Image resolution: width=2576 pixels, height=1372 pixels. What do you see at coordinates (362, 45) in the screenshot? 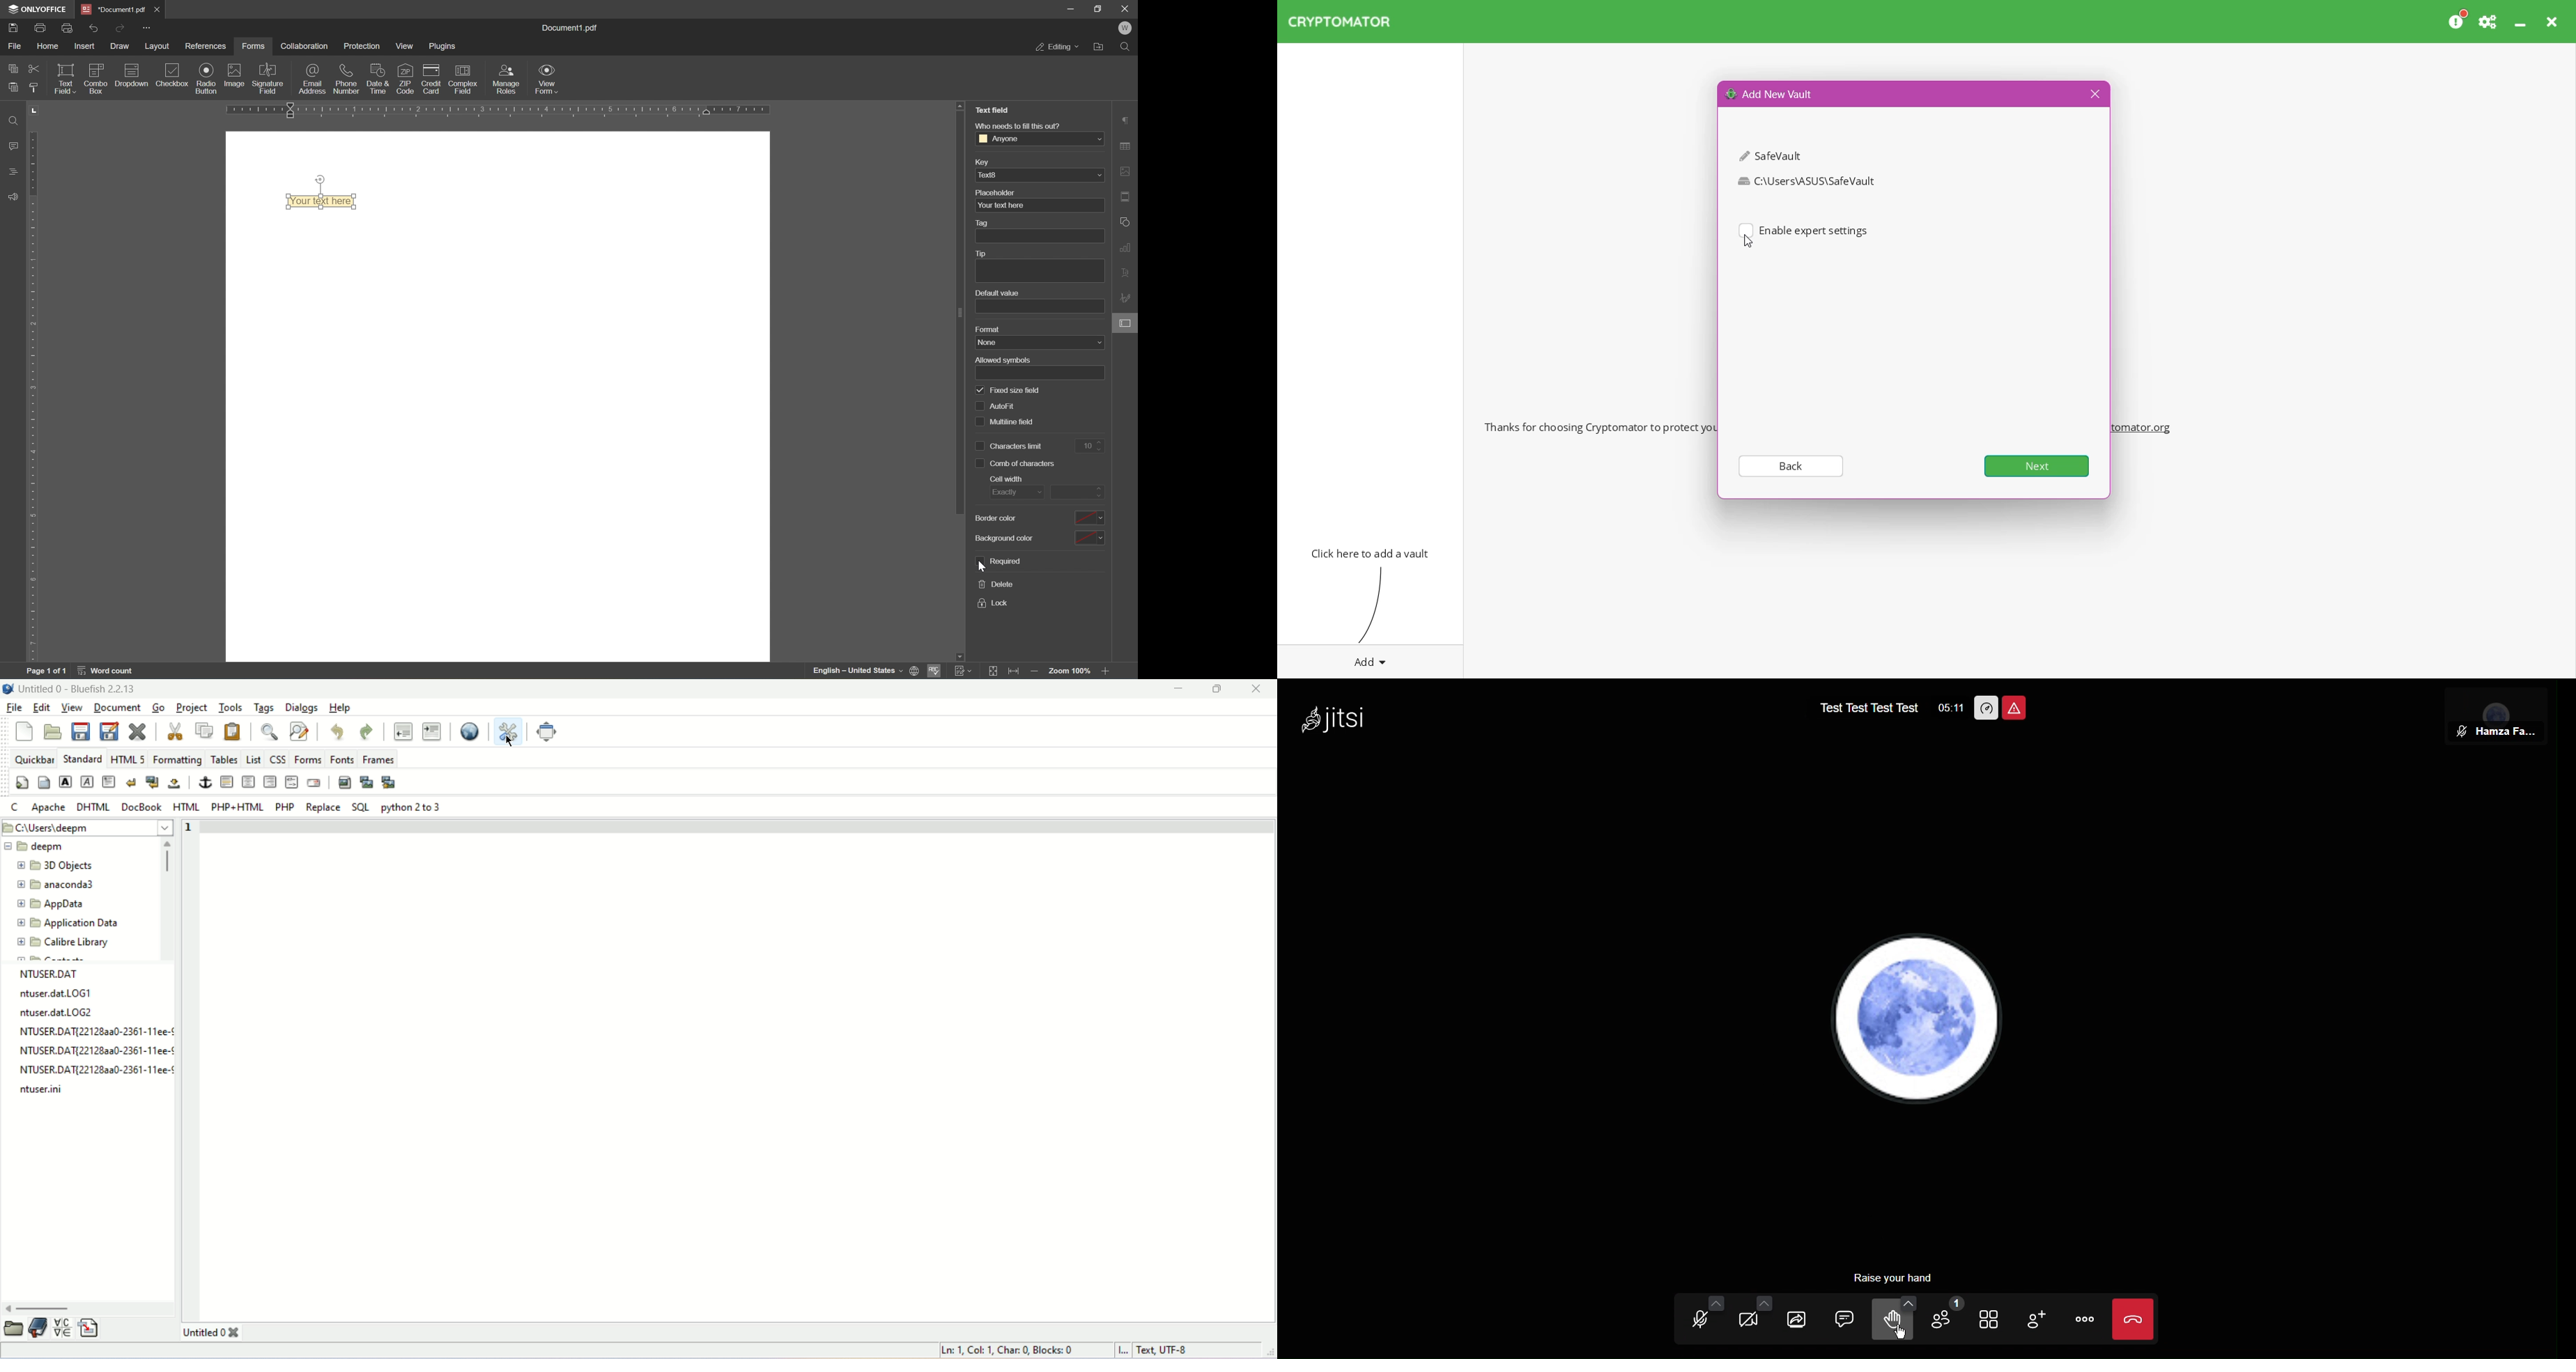
I see `protection` at bounding box center [362, 45].